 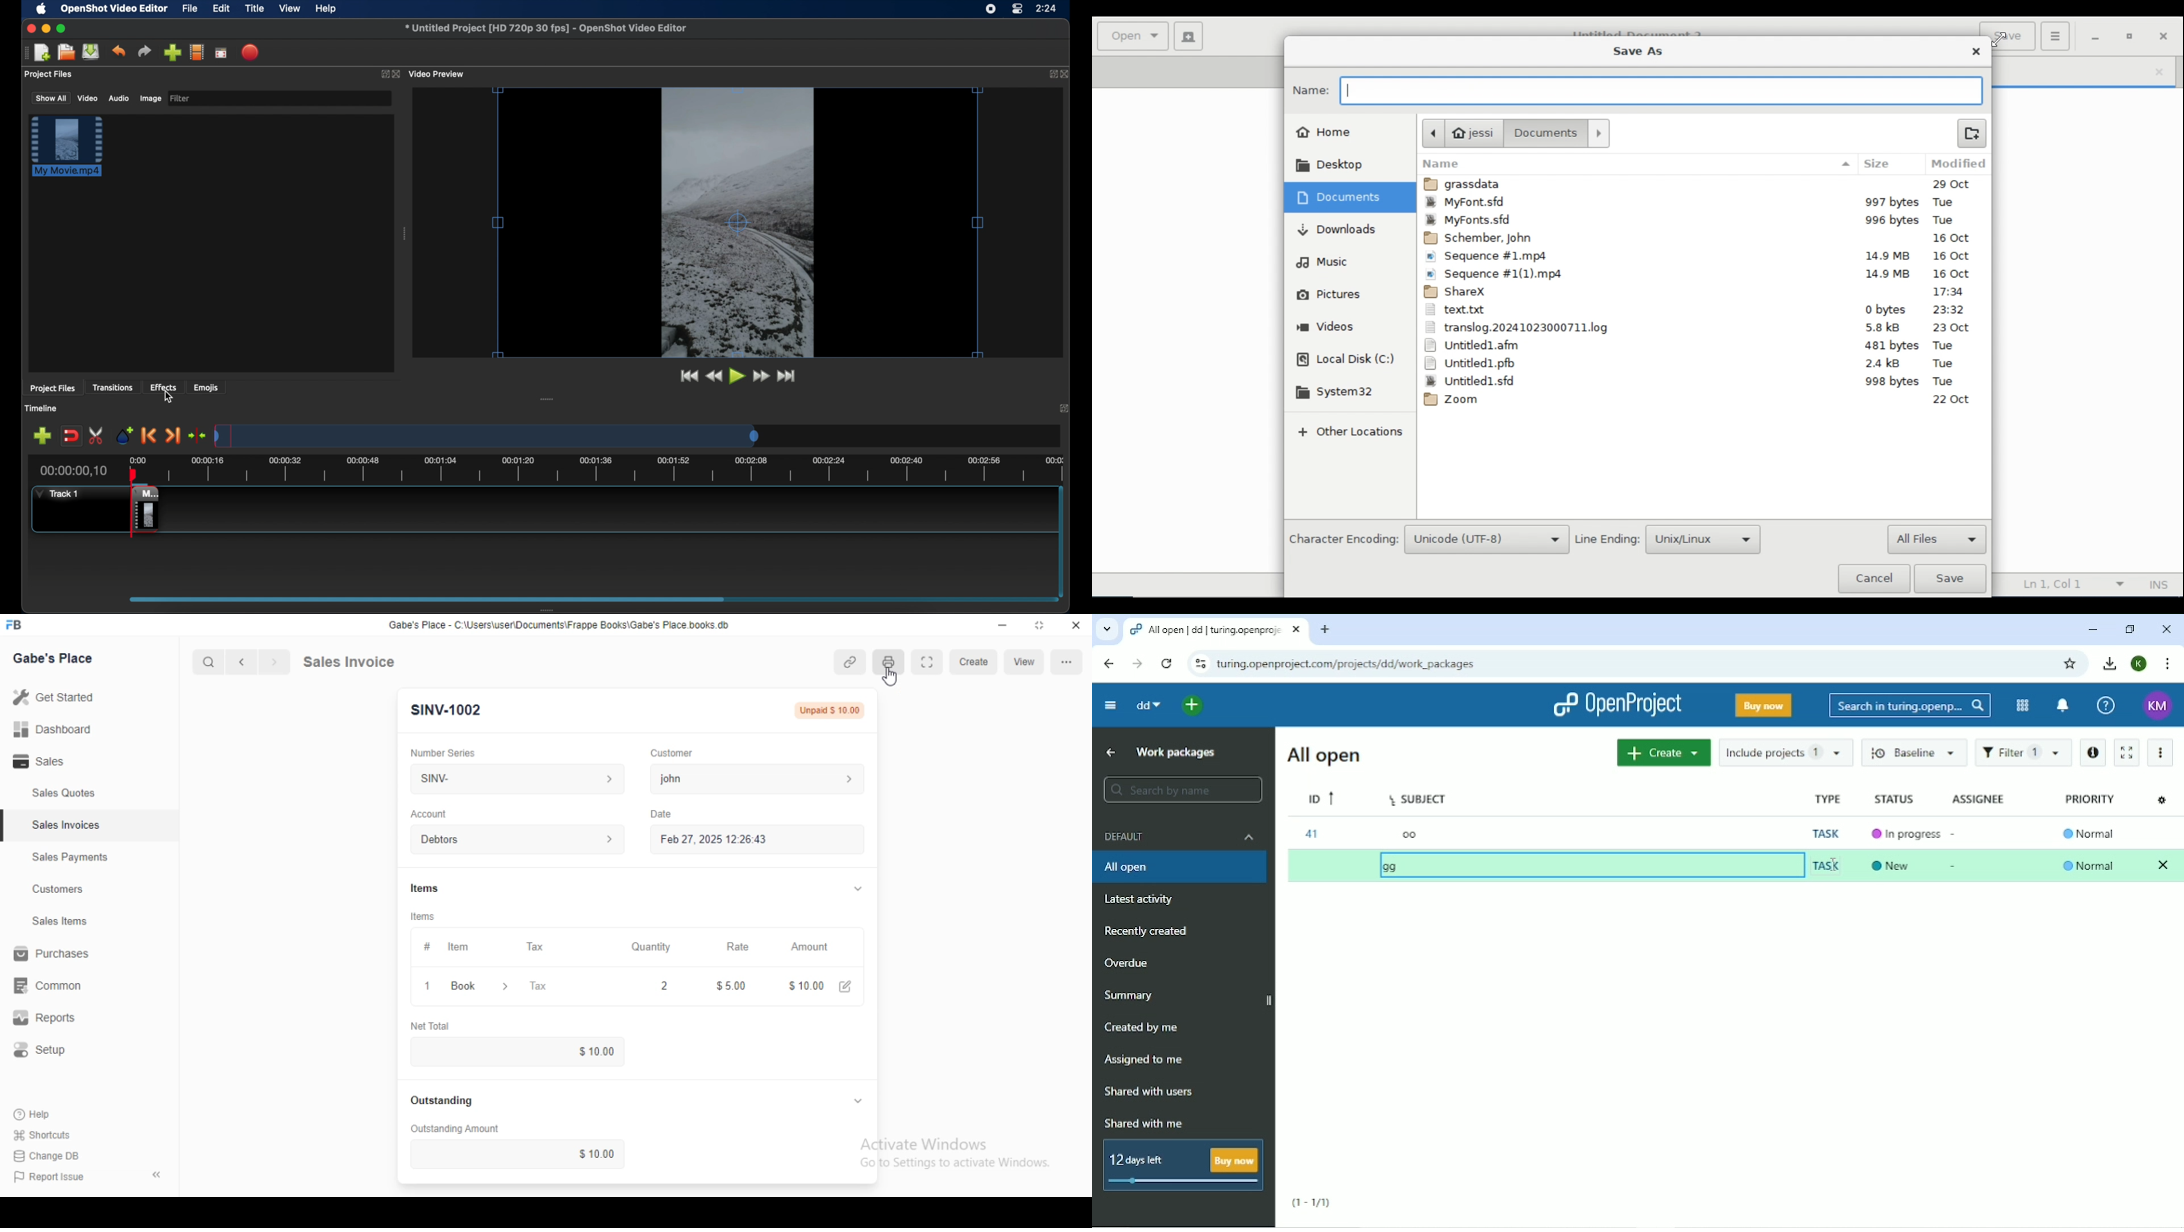 What do you see at coordinates (1345, 360) in the screenshot?
I see `Local Disk(C)` at bounding box center [1345, 360].